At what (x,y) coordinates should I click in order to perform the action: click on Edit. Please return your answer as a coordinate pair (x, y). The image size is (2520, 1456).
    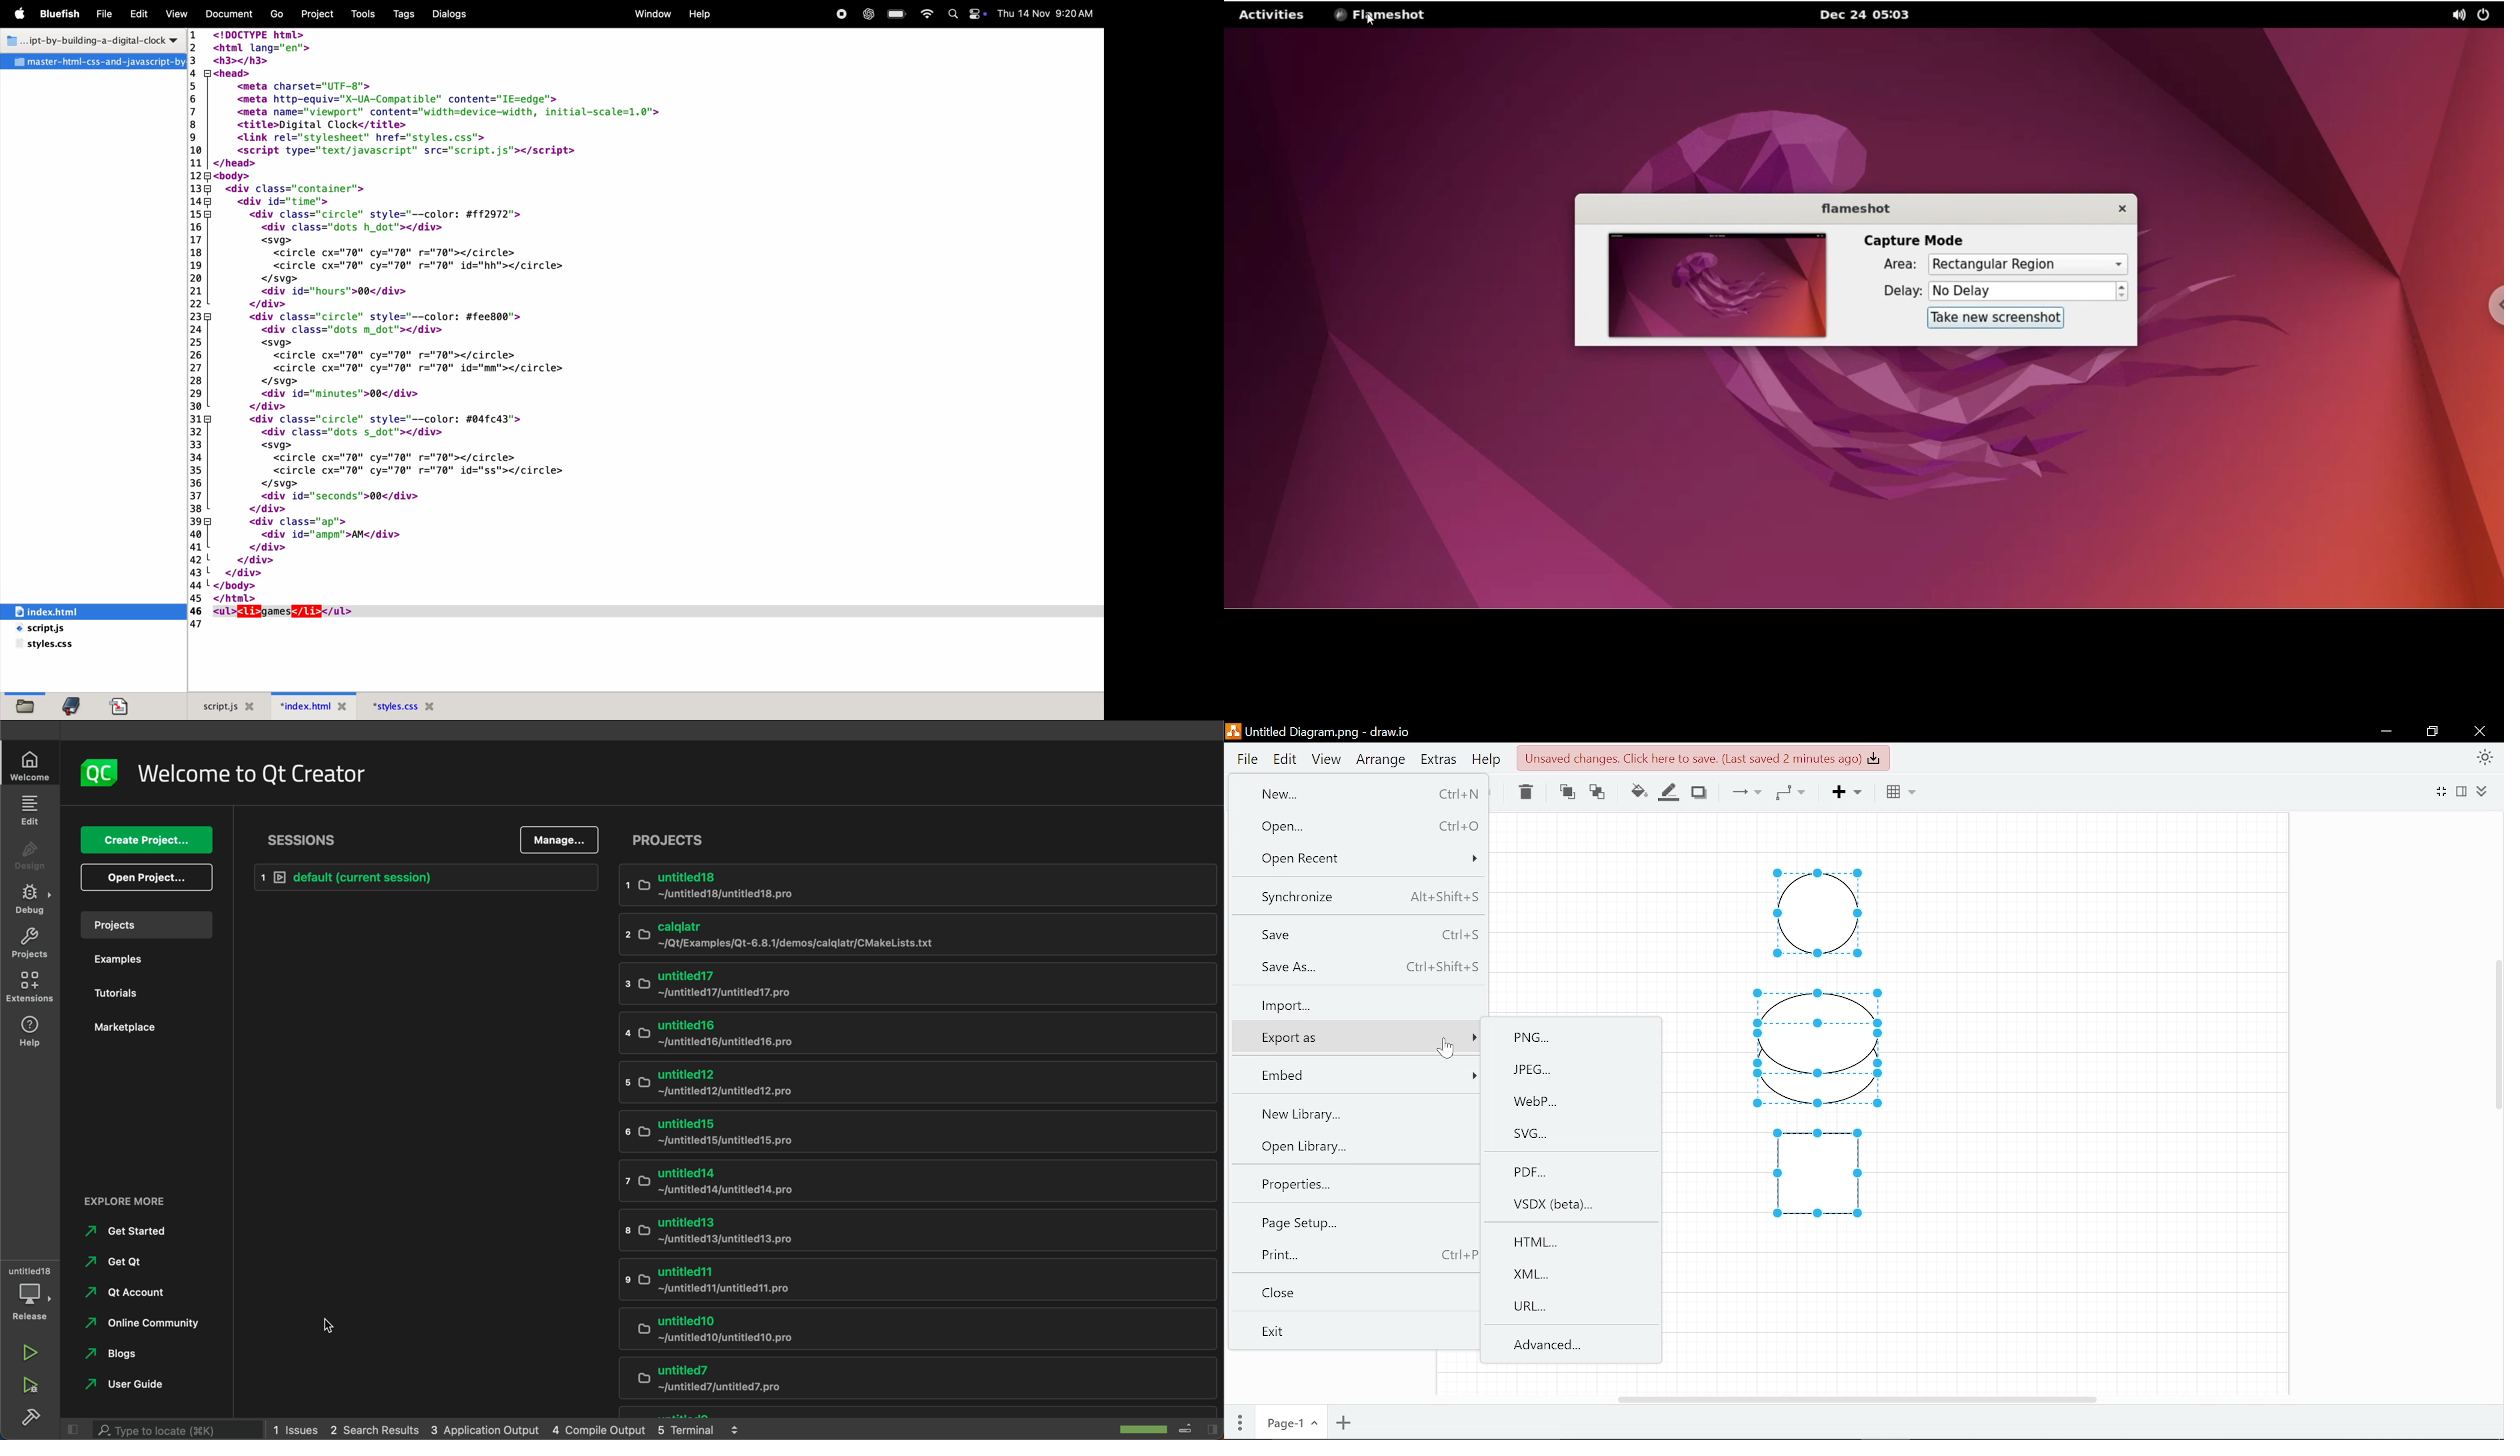
    Looking at the image, I should click on (138, 15).